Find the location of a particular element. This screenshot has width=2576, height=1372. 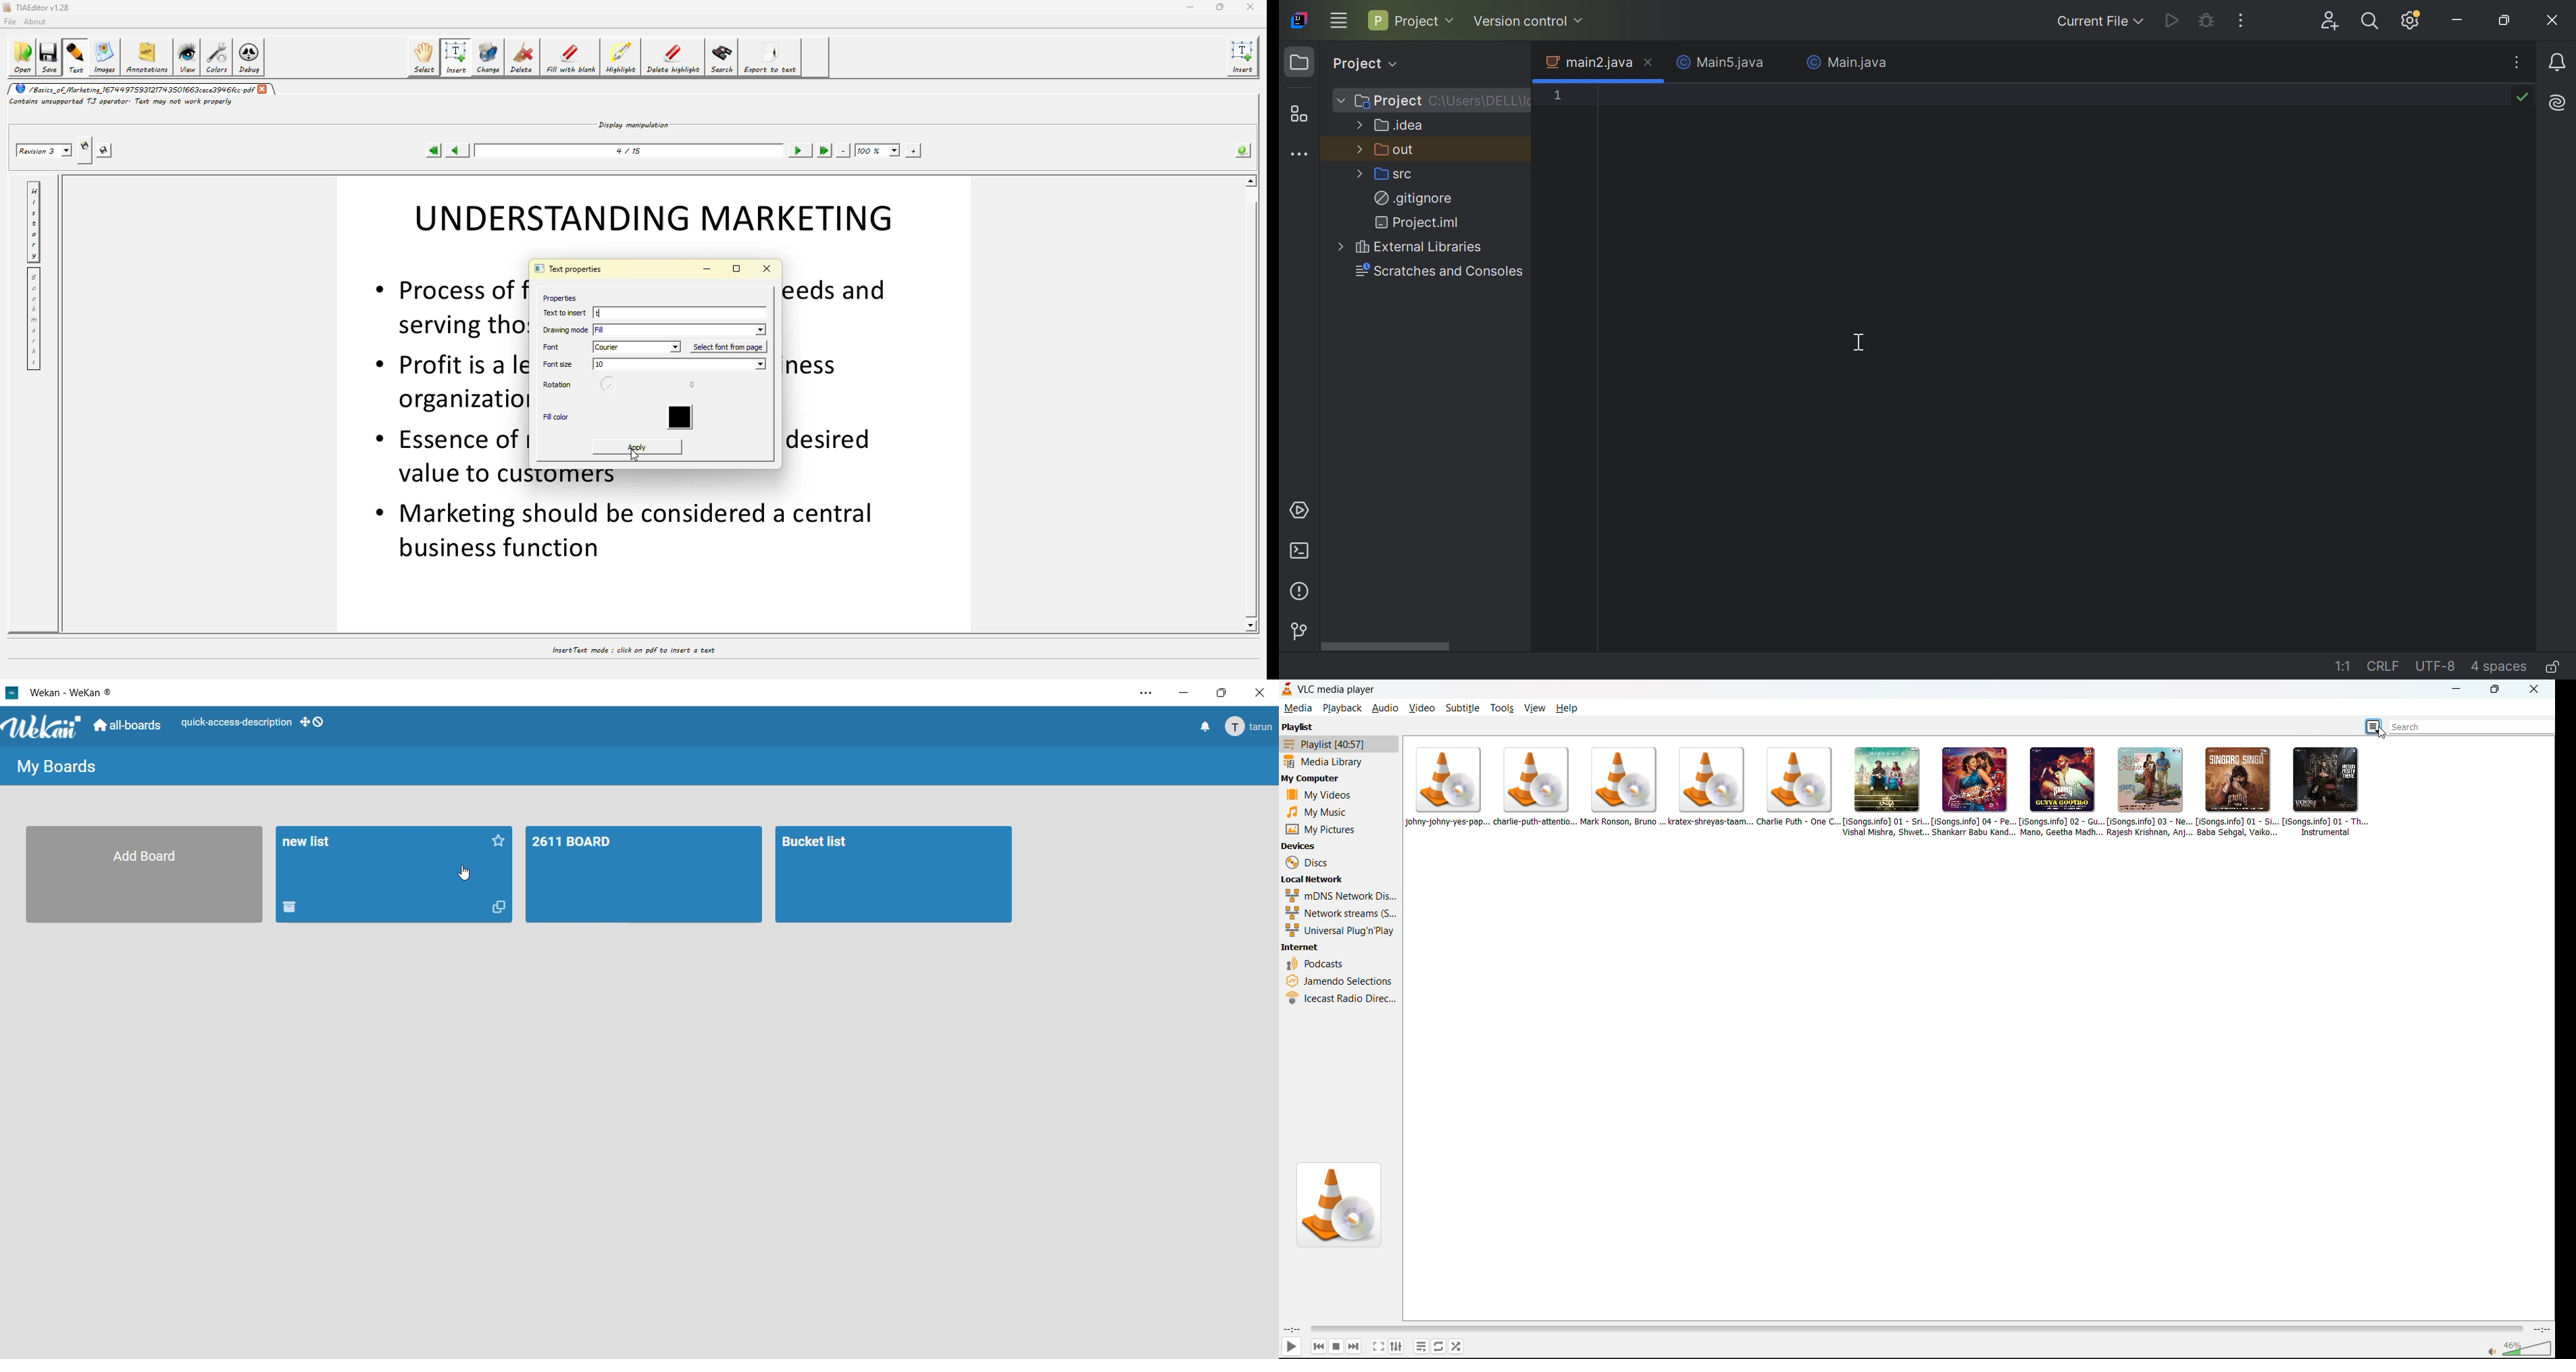

media is located at coordinates (1298, 707).